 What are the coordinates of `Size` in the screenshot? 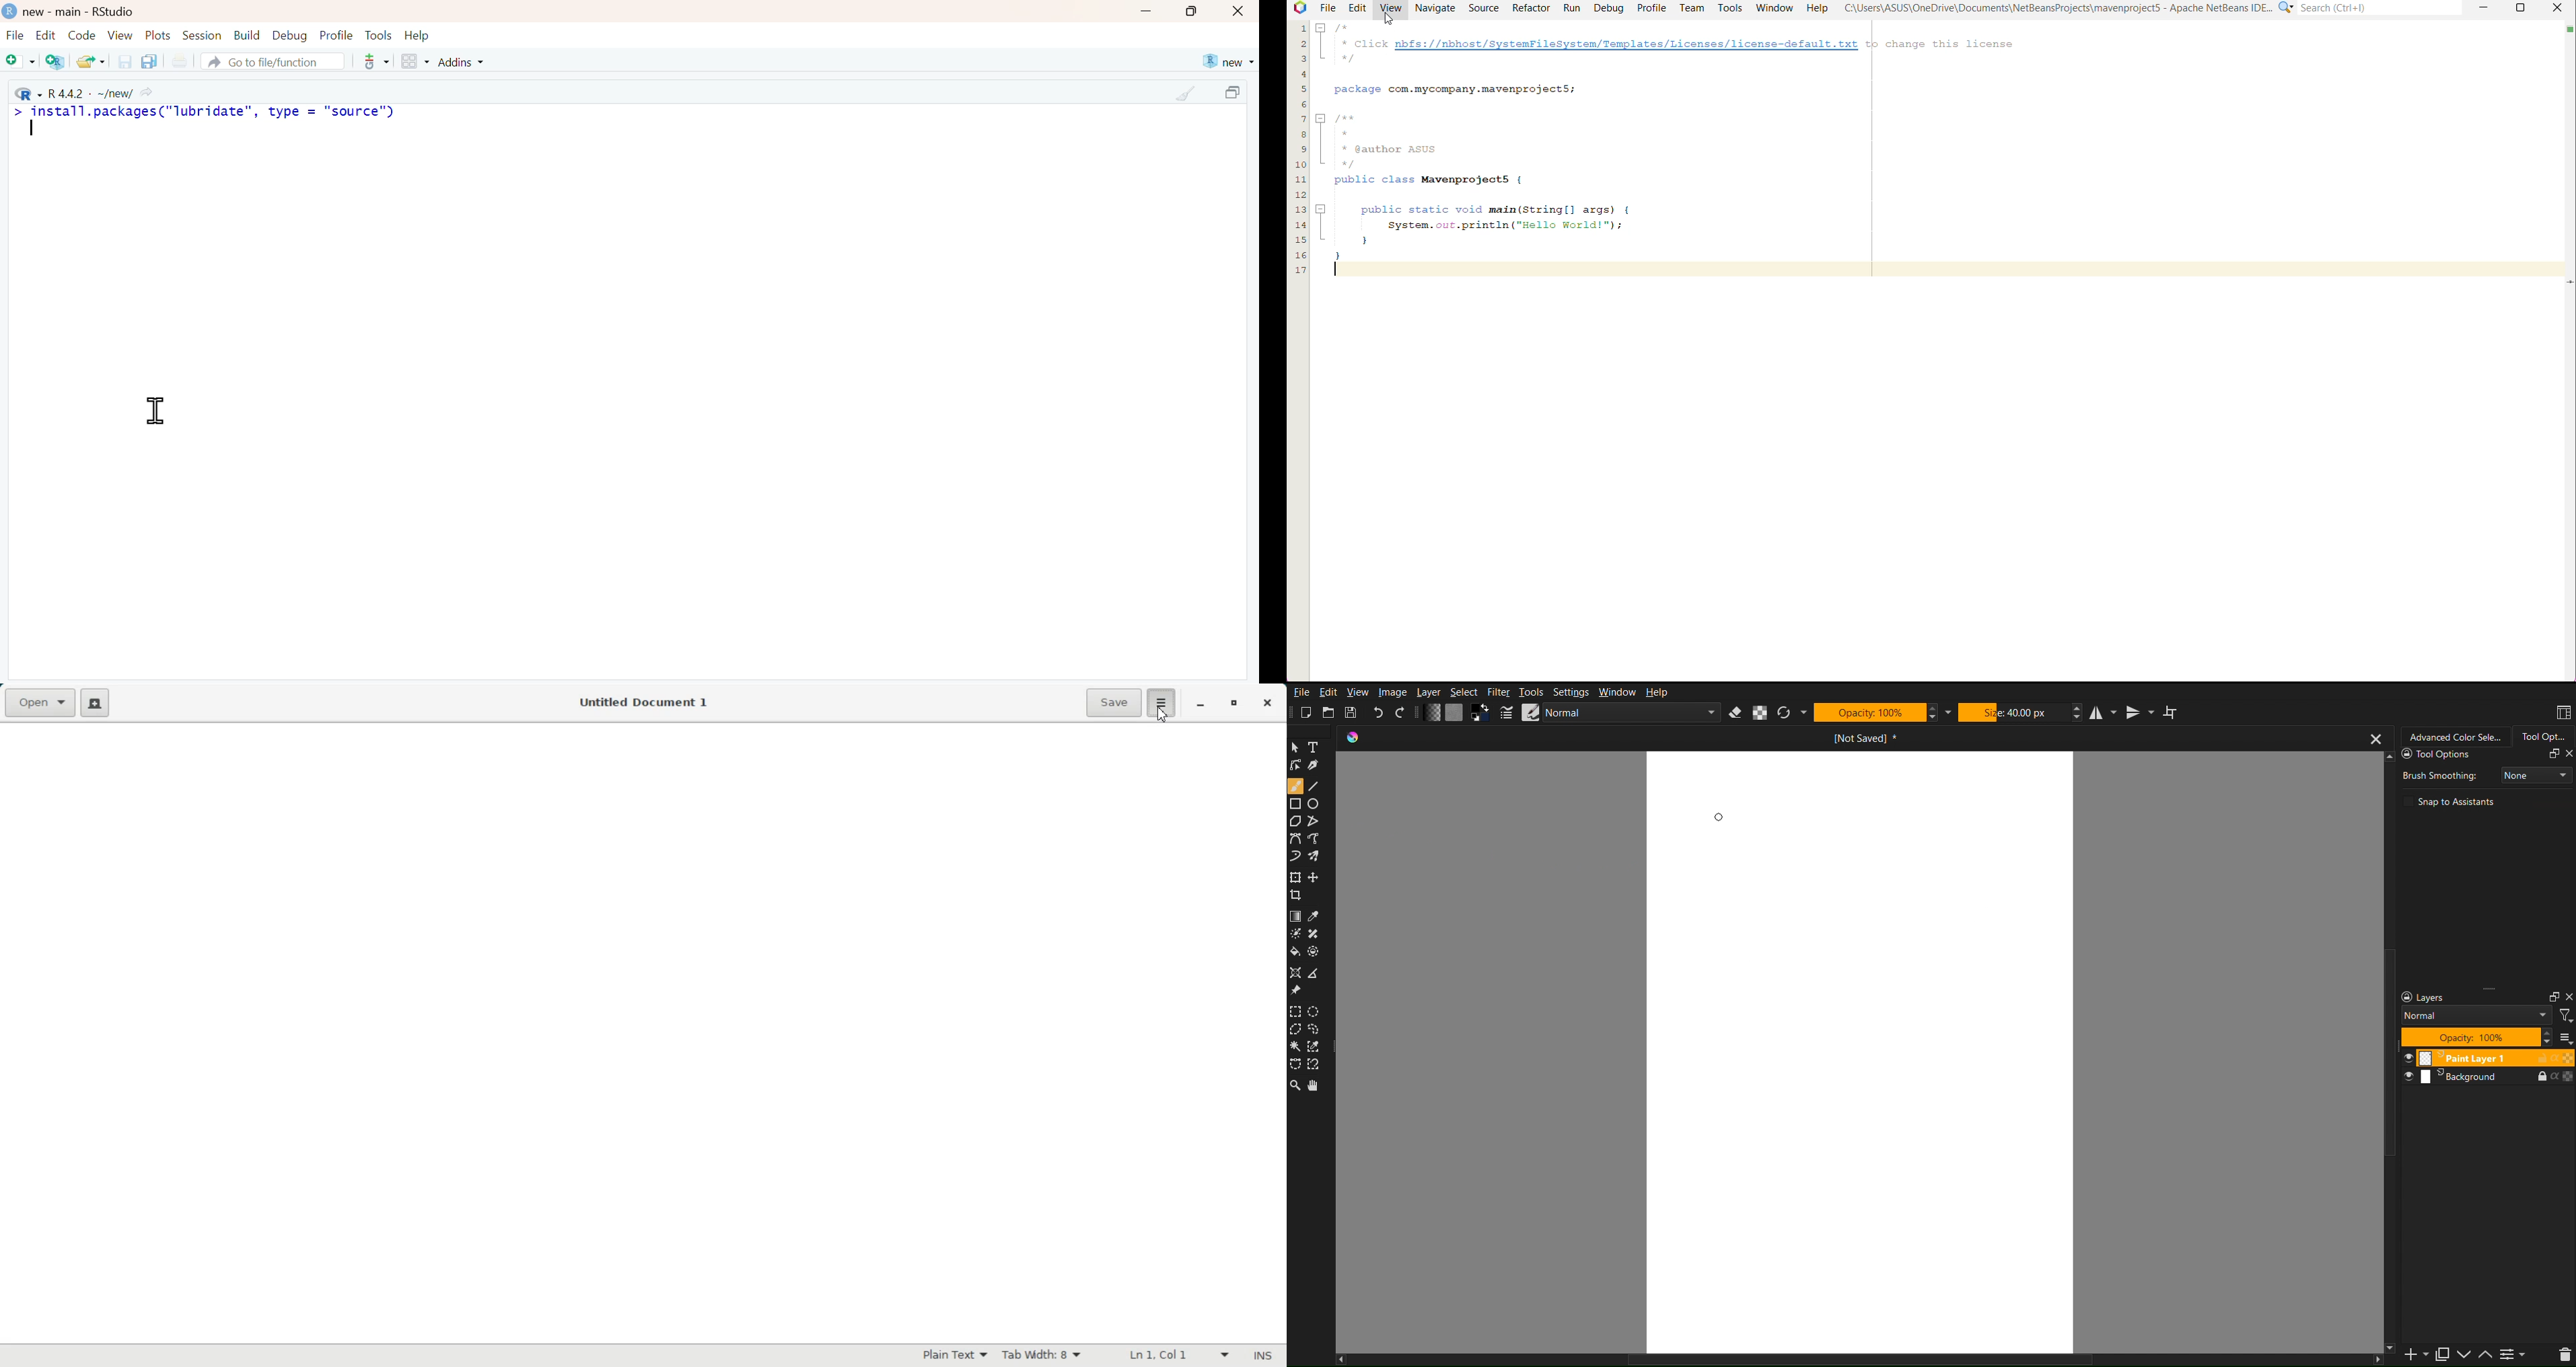 It's located at (2014, 712).